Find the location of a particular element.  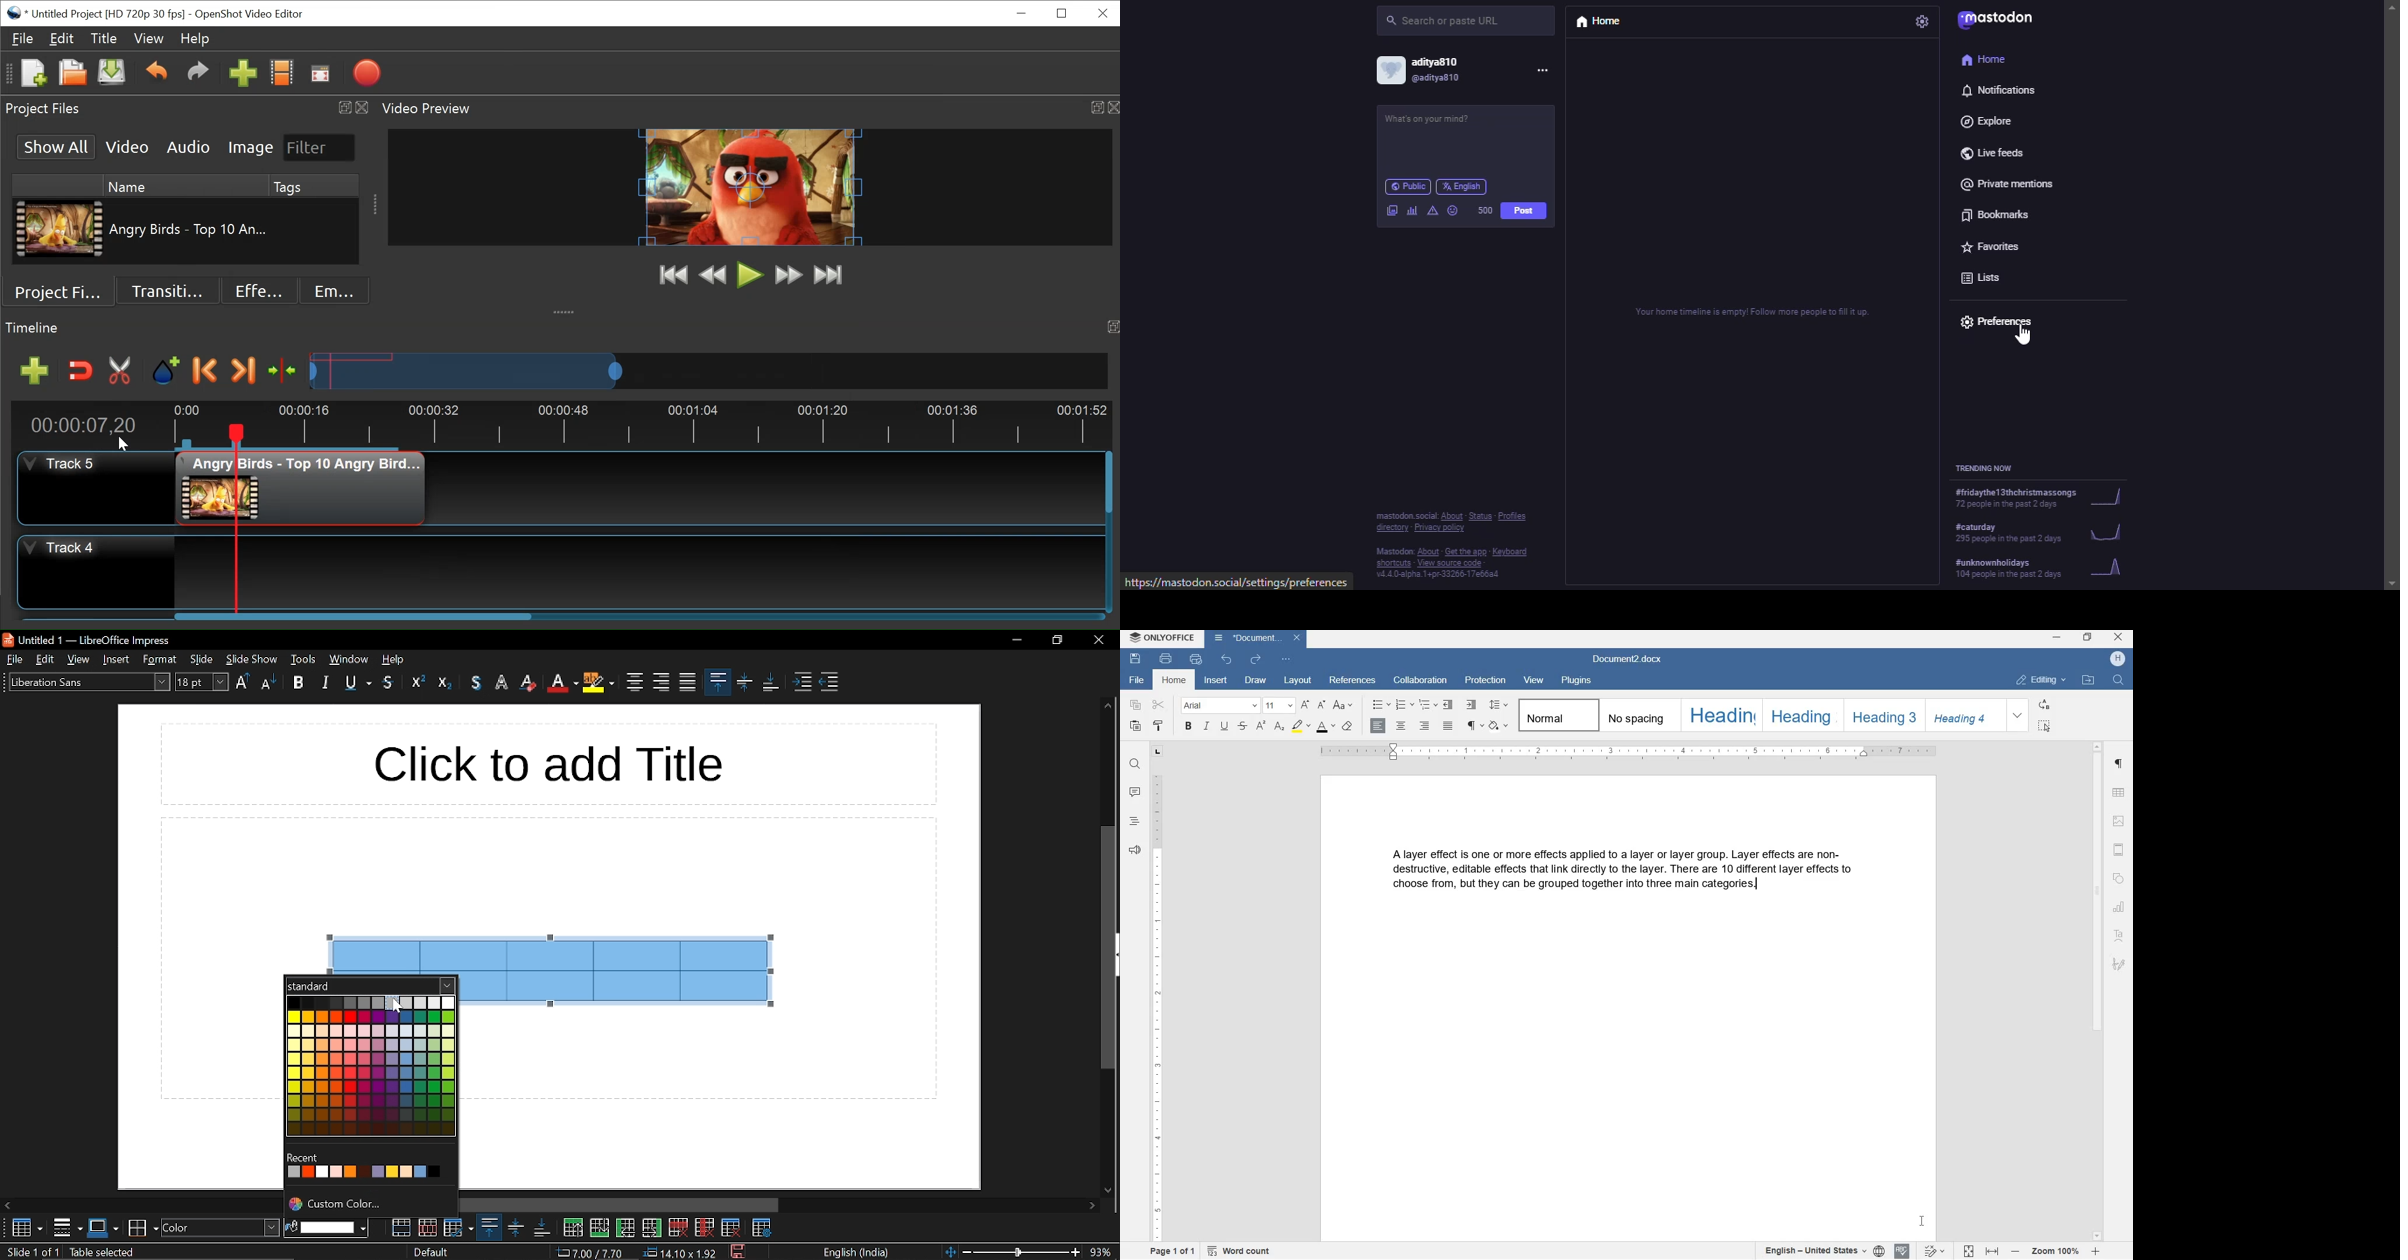

home is located at coordinates (1598, 23).